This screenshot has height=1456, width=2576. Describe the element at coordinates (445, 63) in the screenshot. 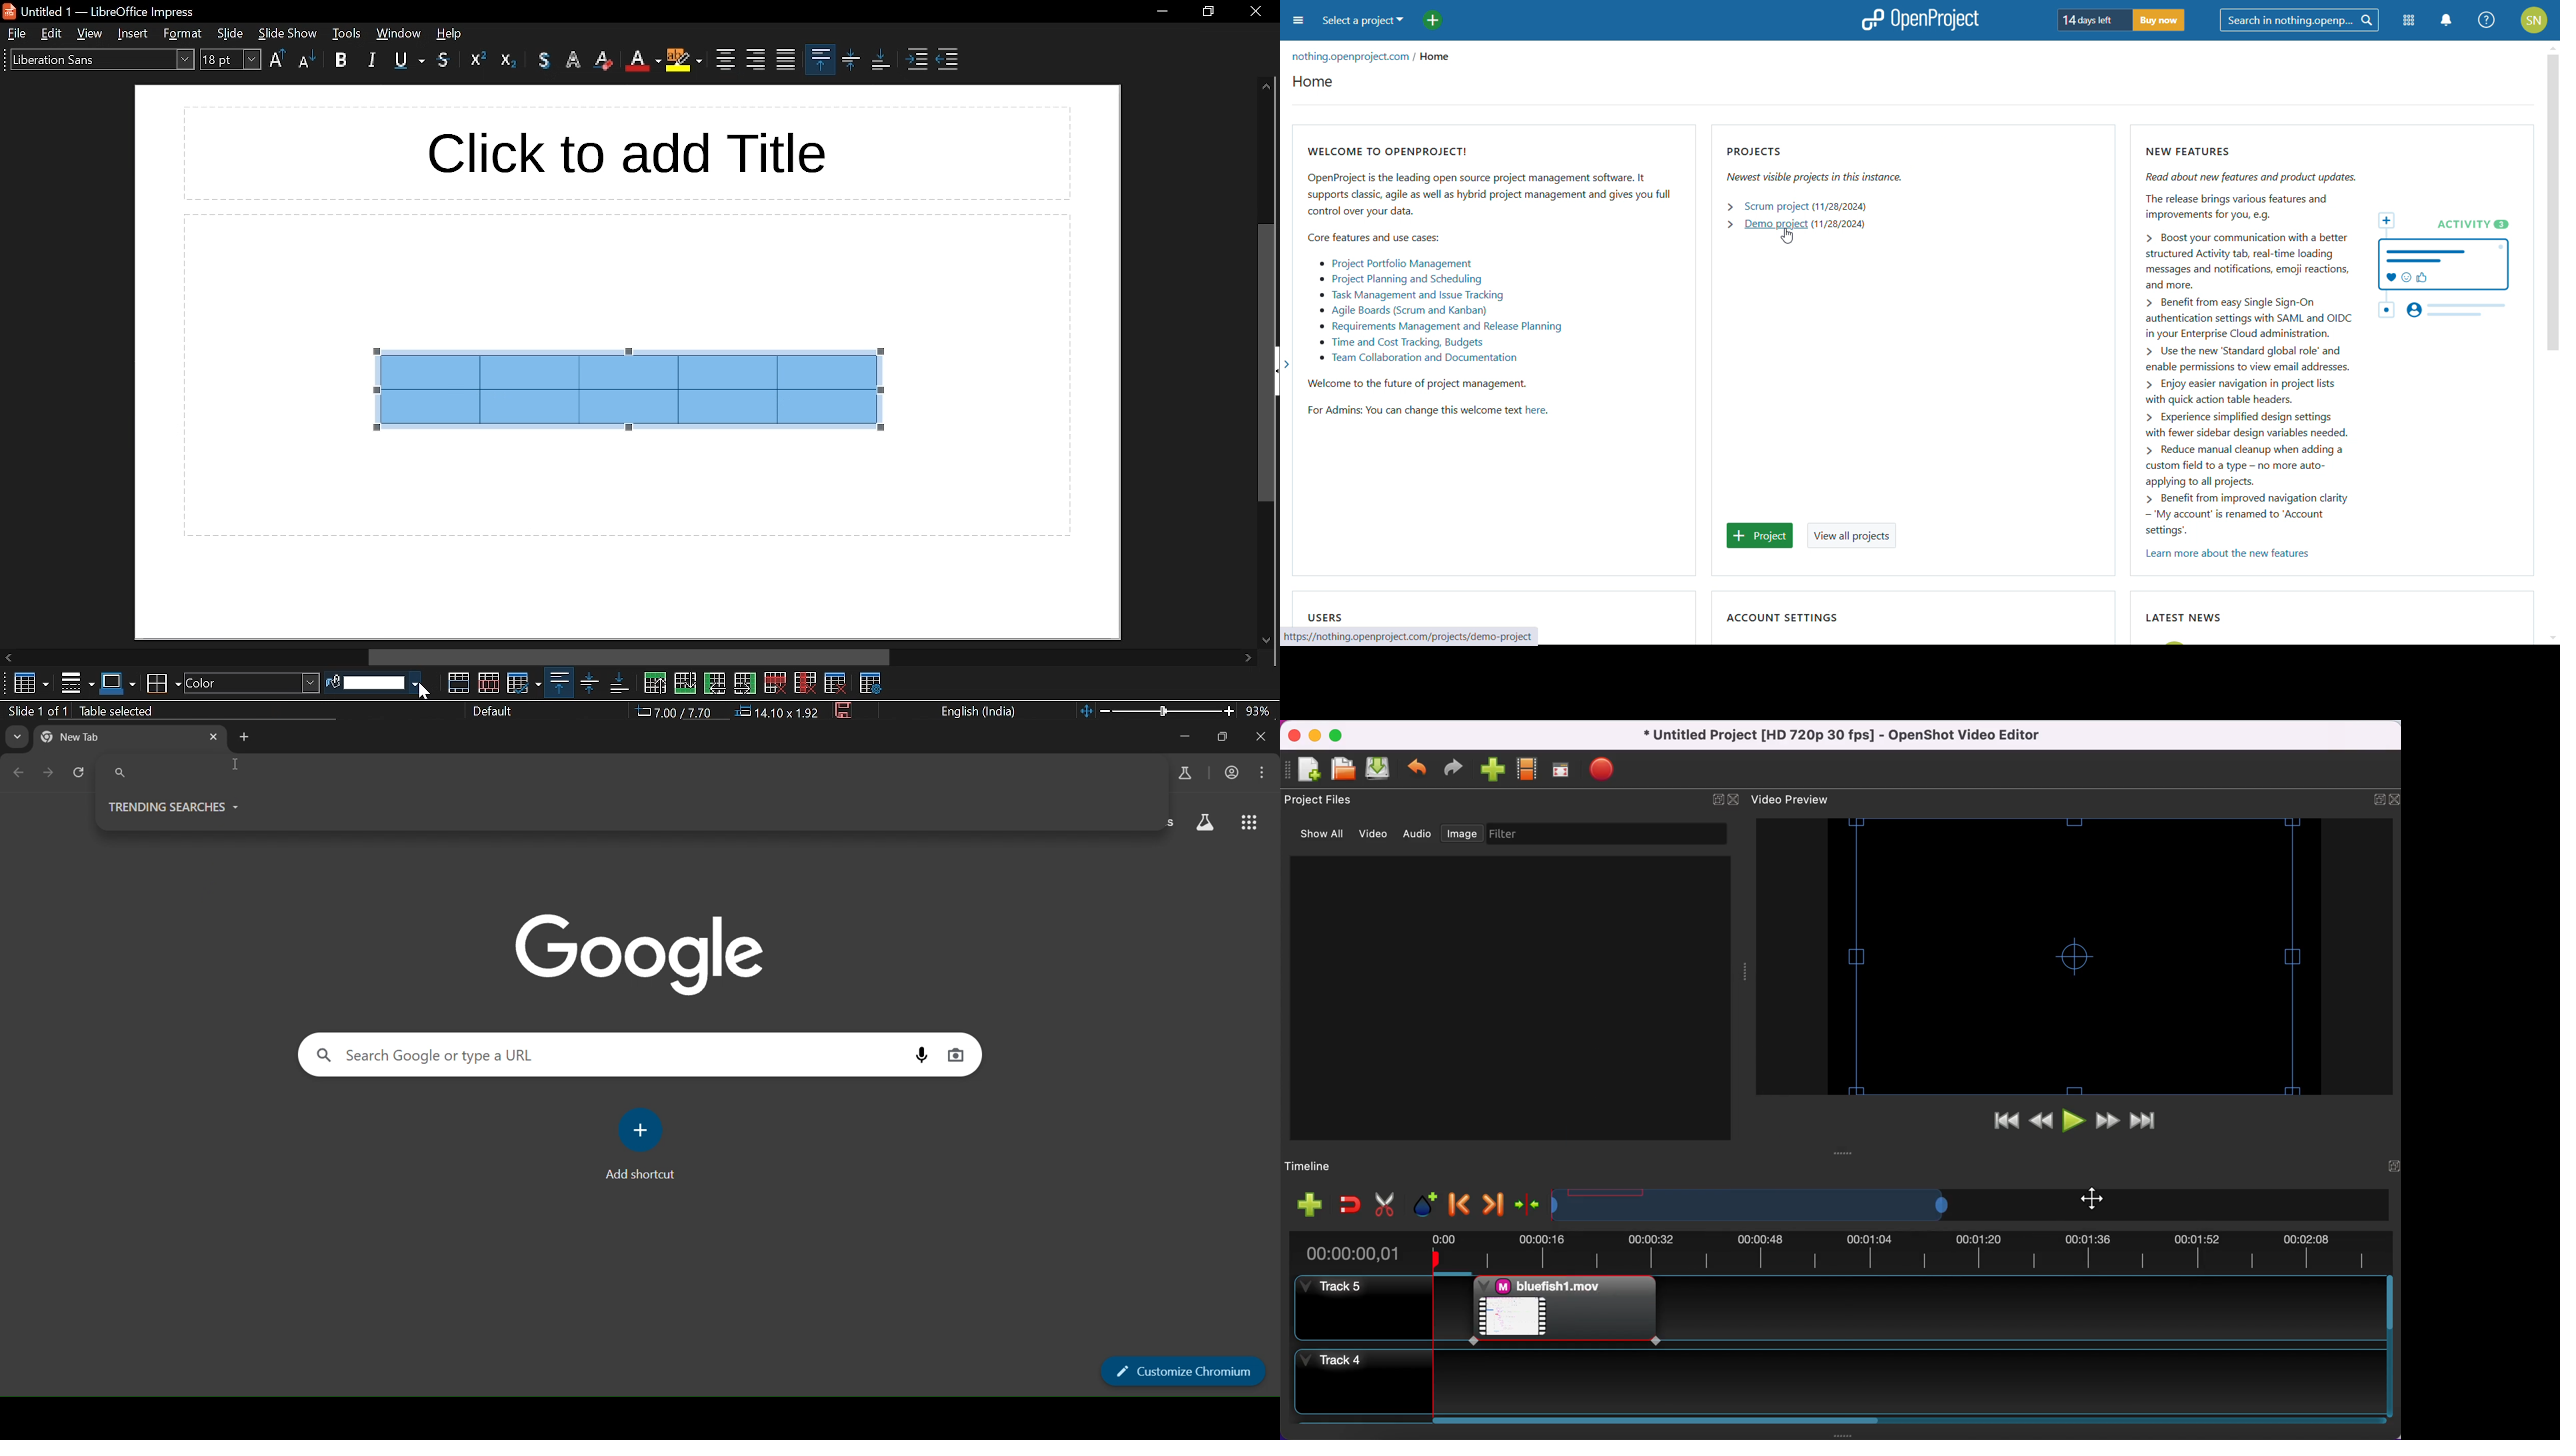

I see `strikethrough` at that location.